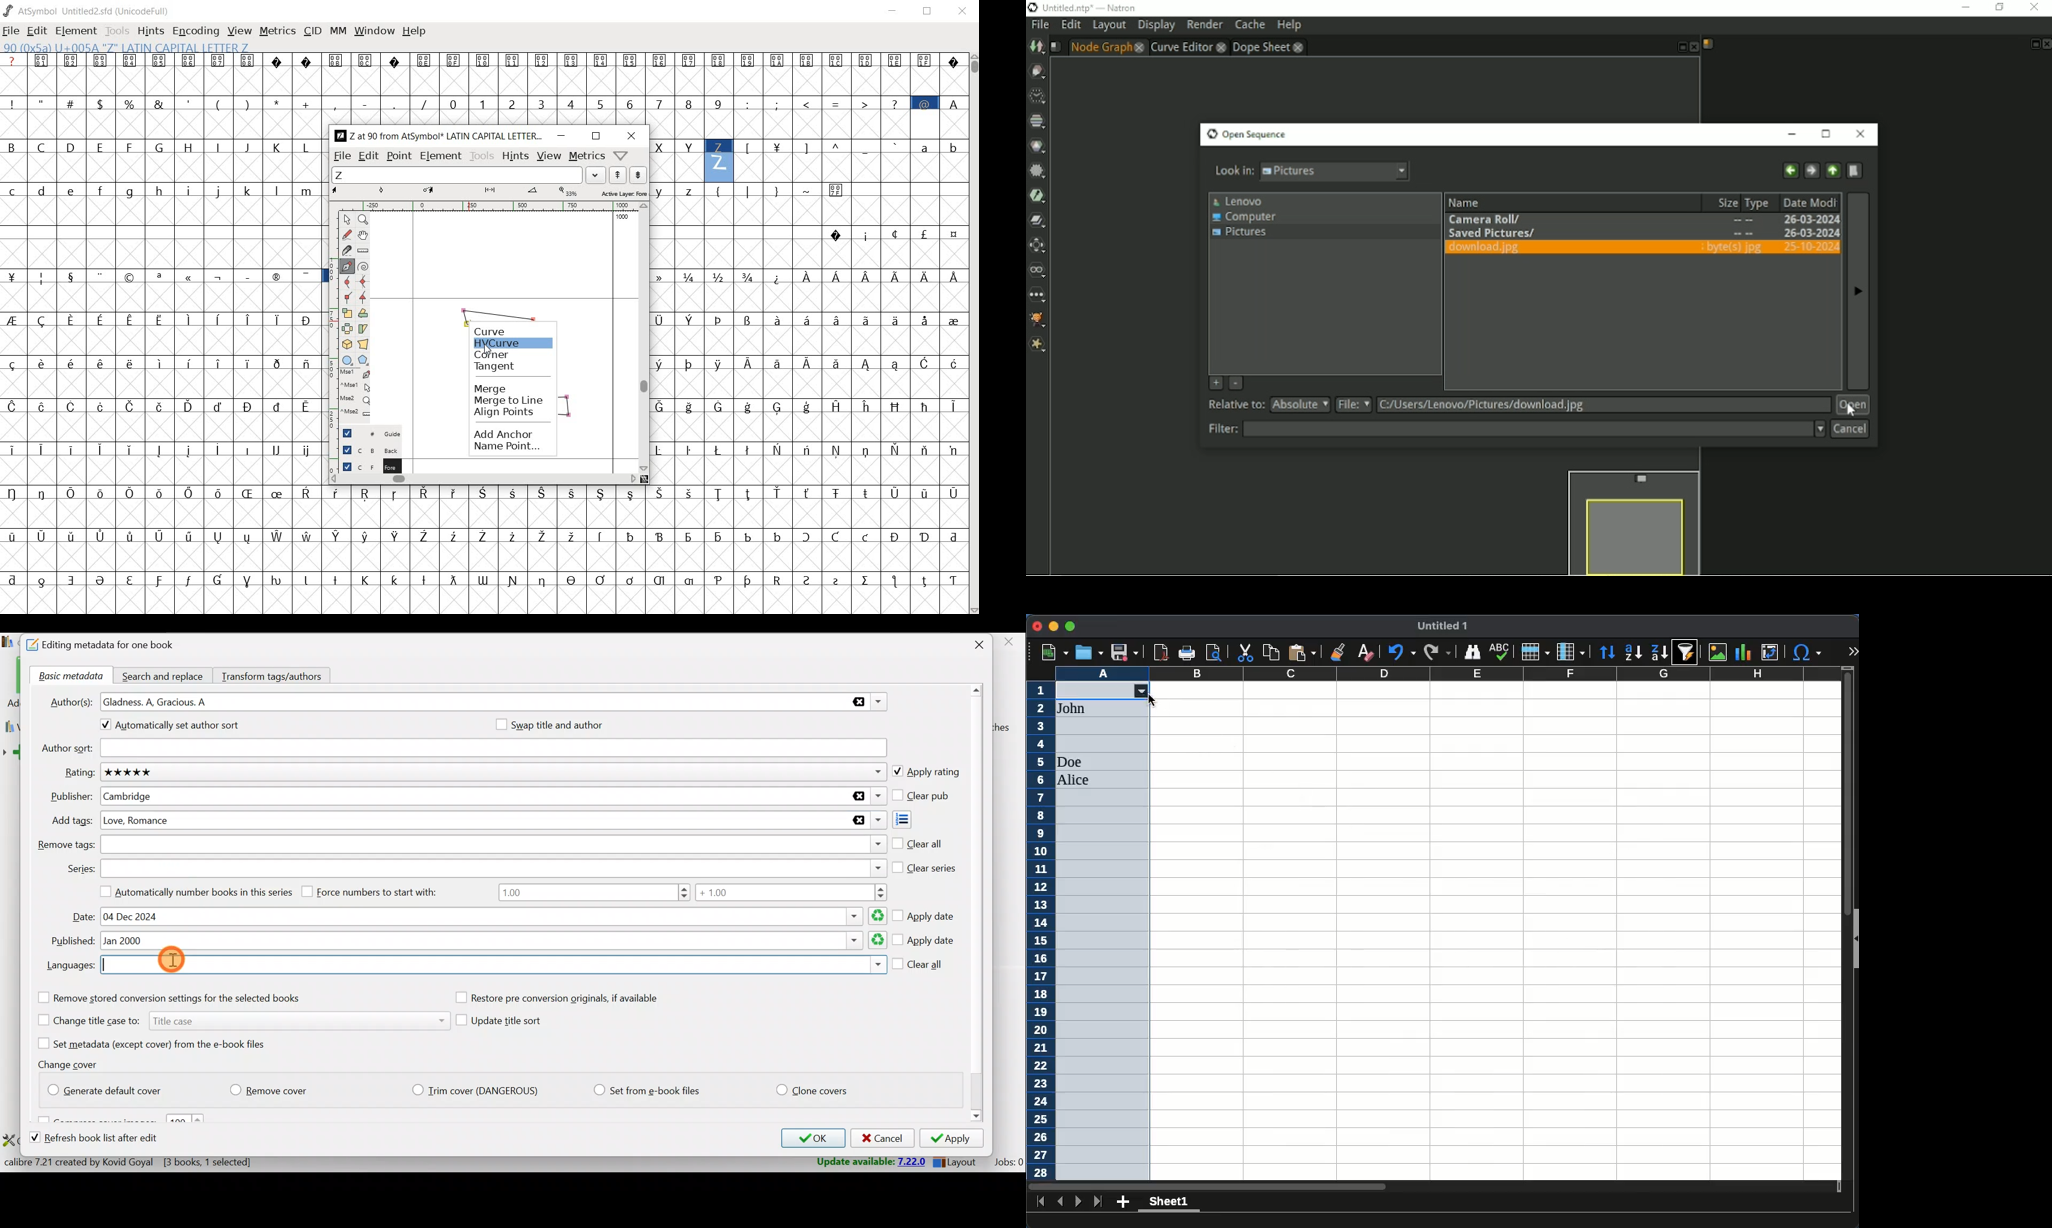 The image size is (2072, 1232). I want to click on Cancel, so click(881, 1139).